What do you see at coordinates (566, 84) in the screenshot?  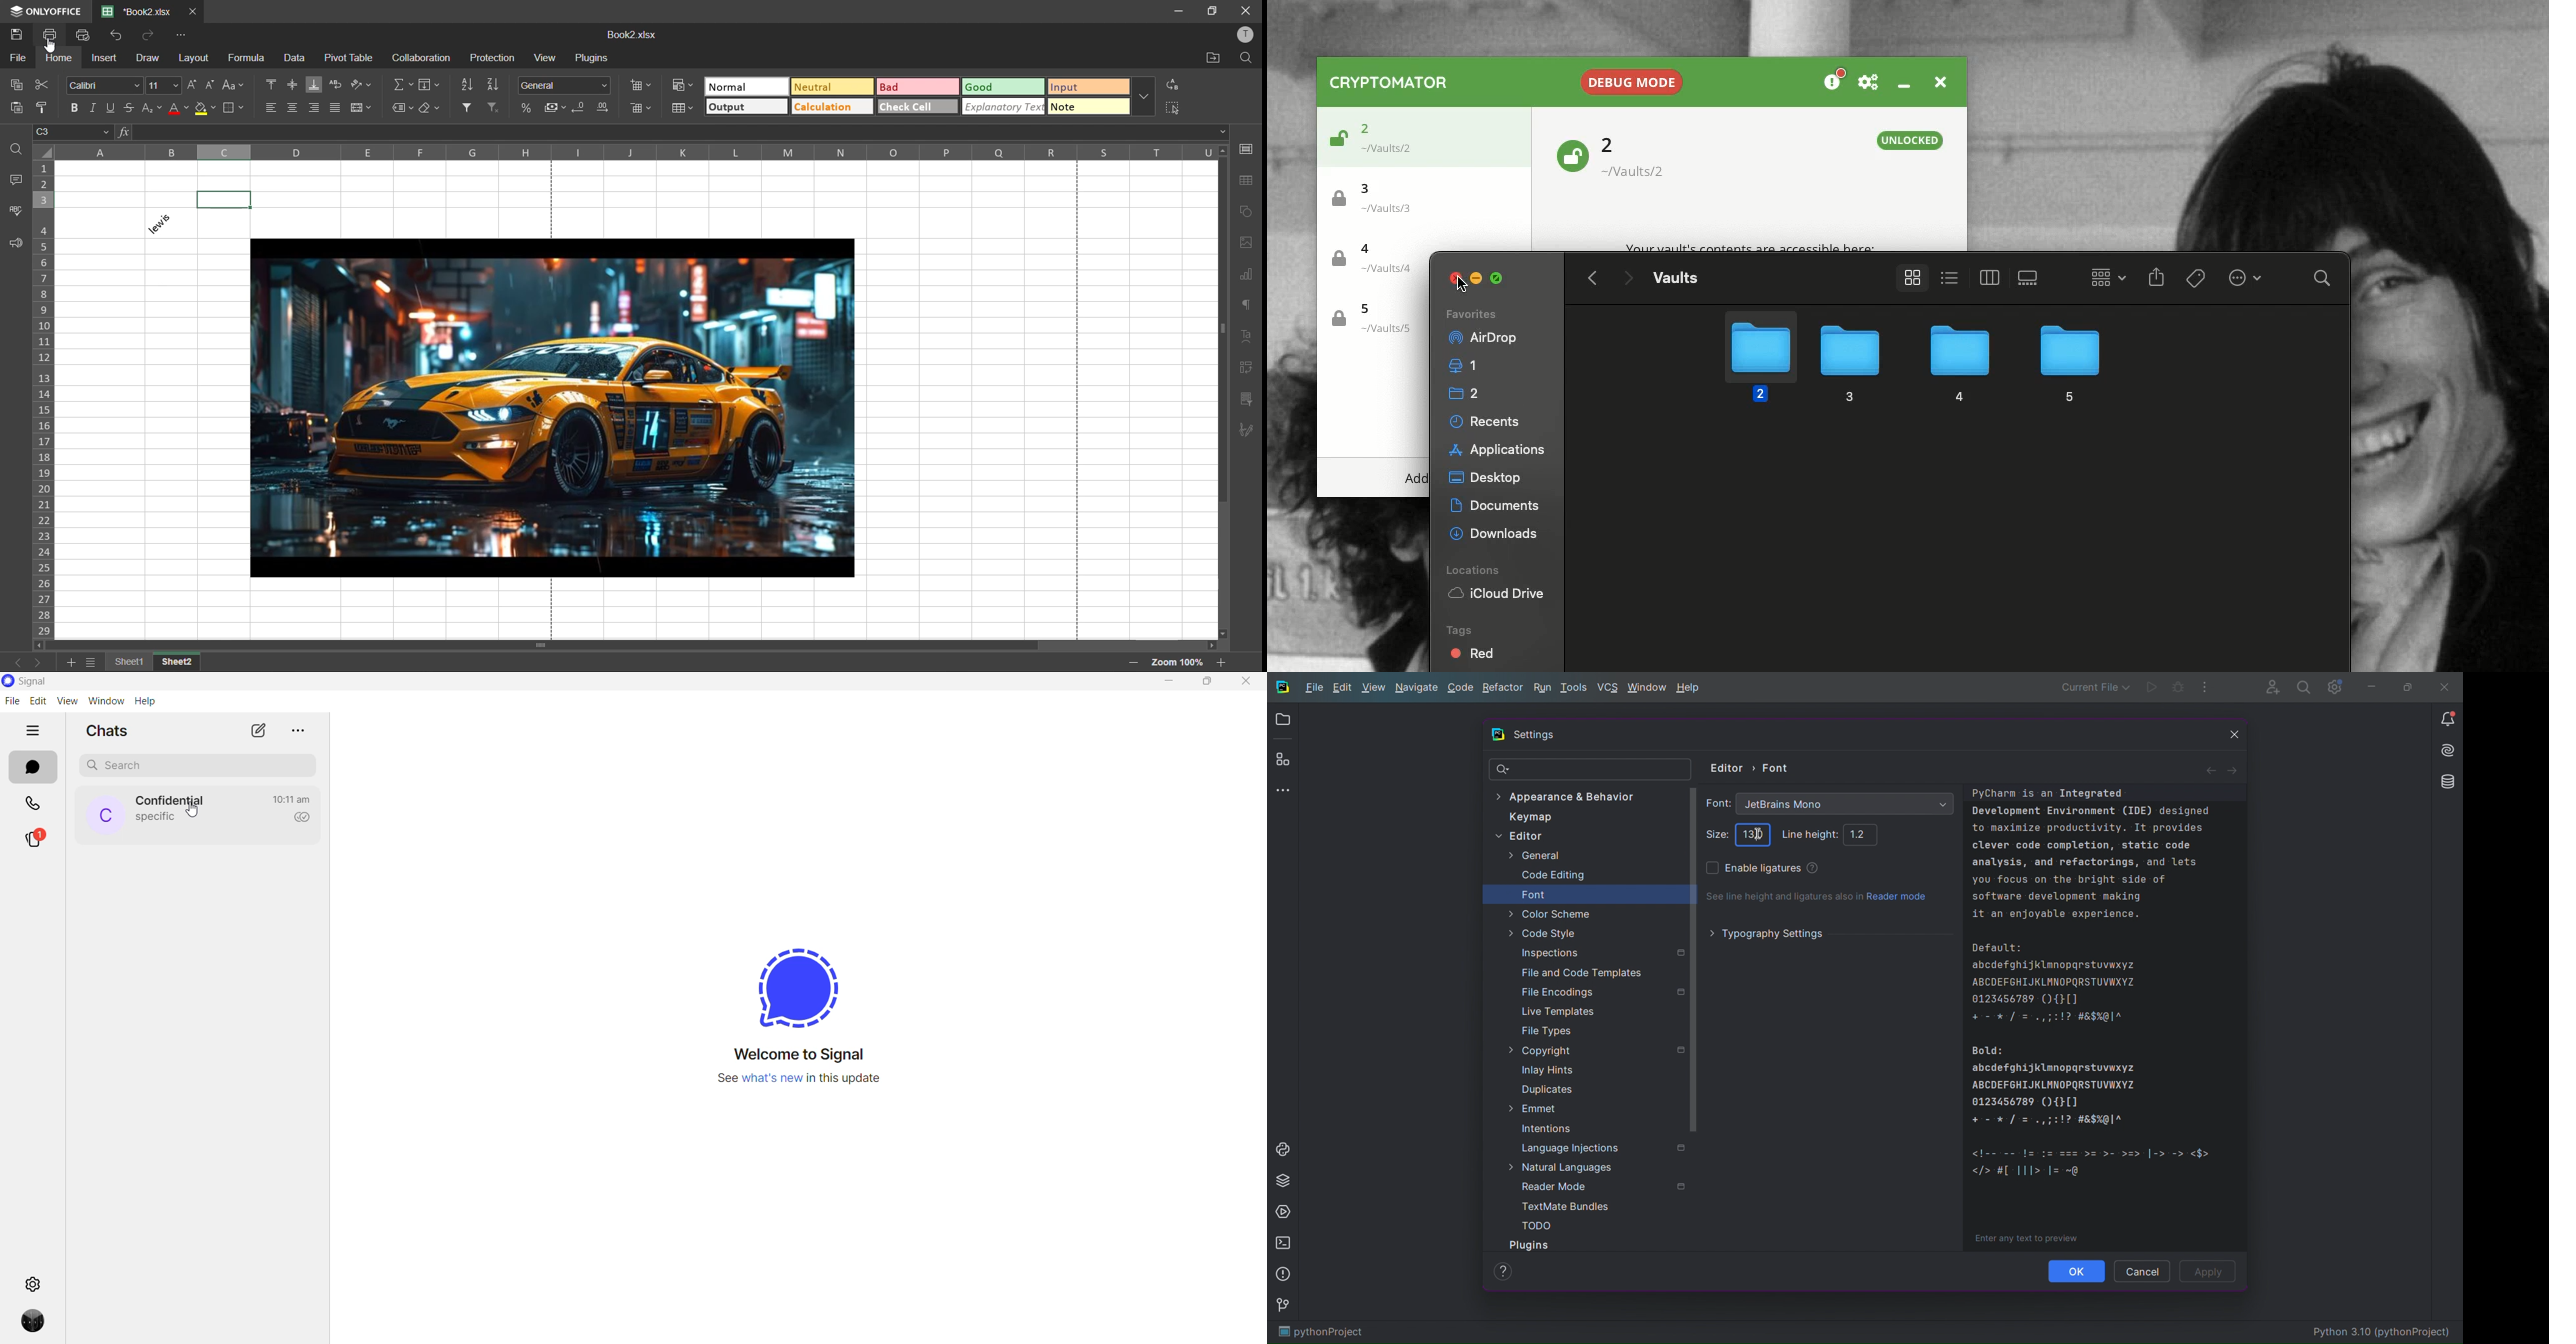 I see `number format` at bounding box center [566, 84].